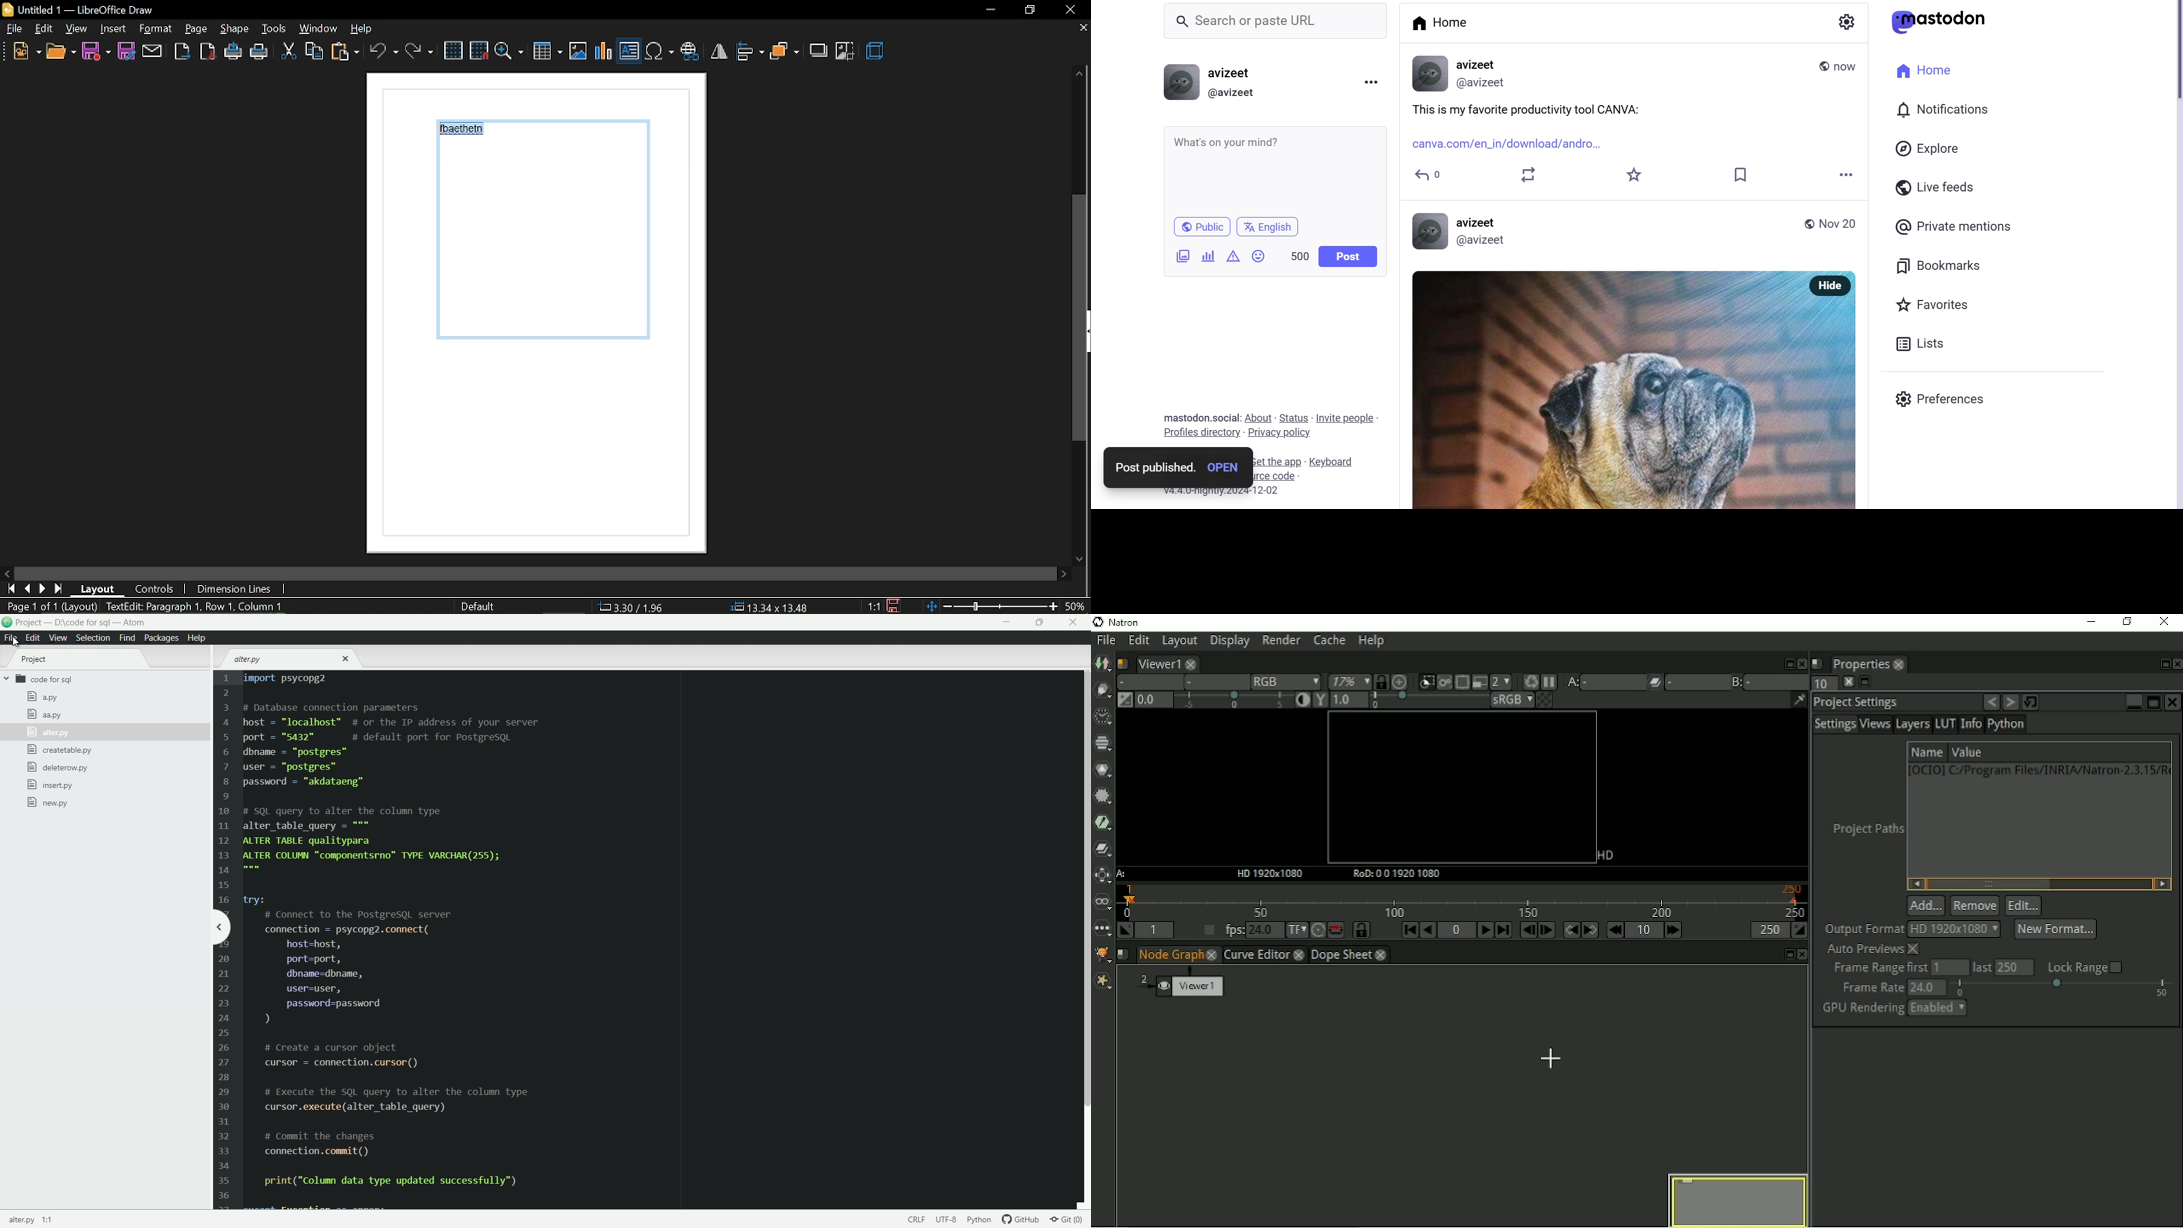  Describe the element at coordinates (1083, 28) in the screenshot. I see `CLose tab` at that location.